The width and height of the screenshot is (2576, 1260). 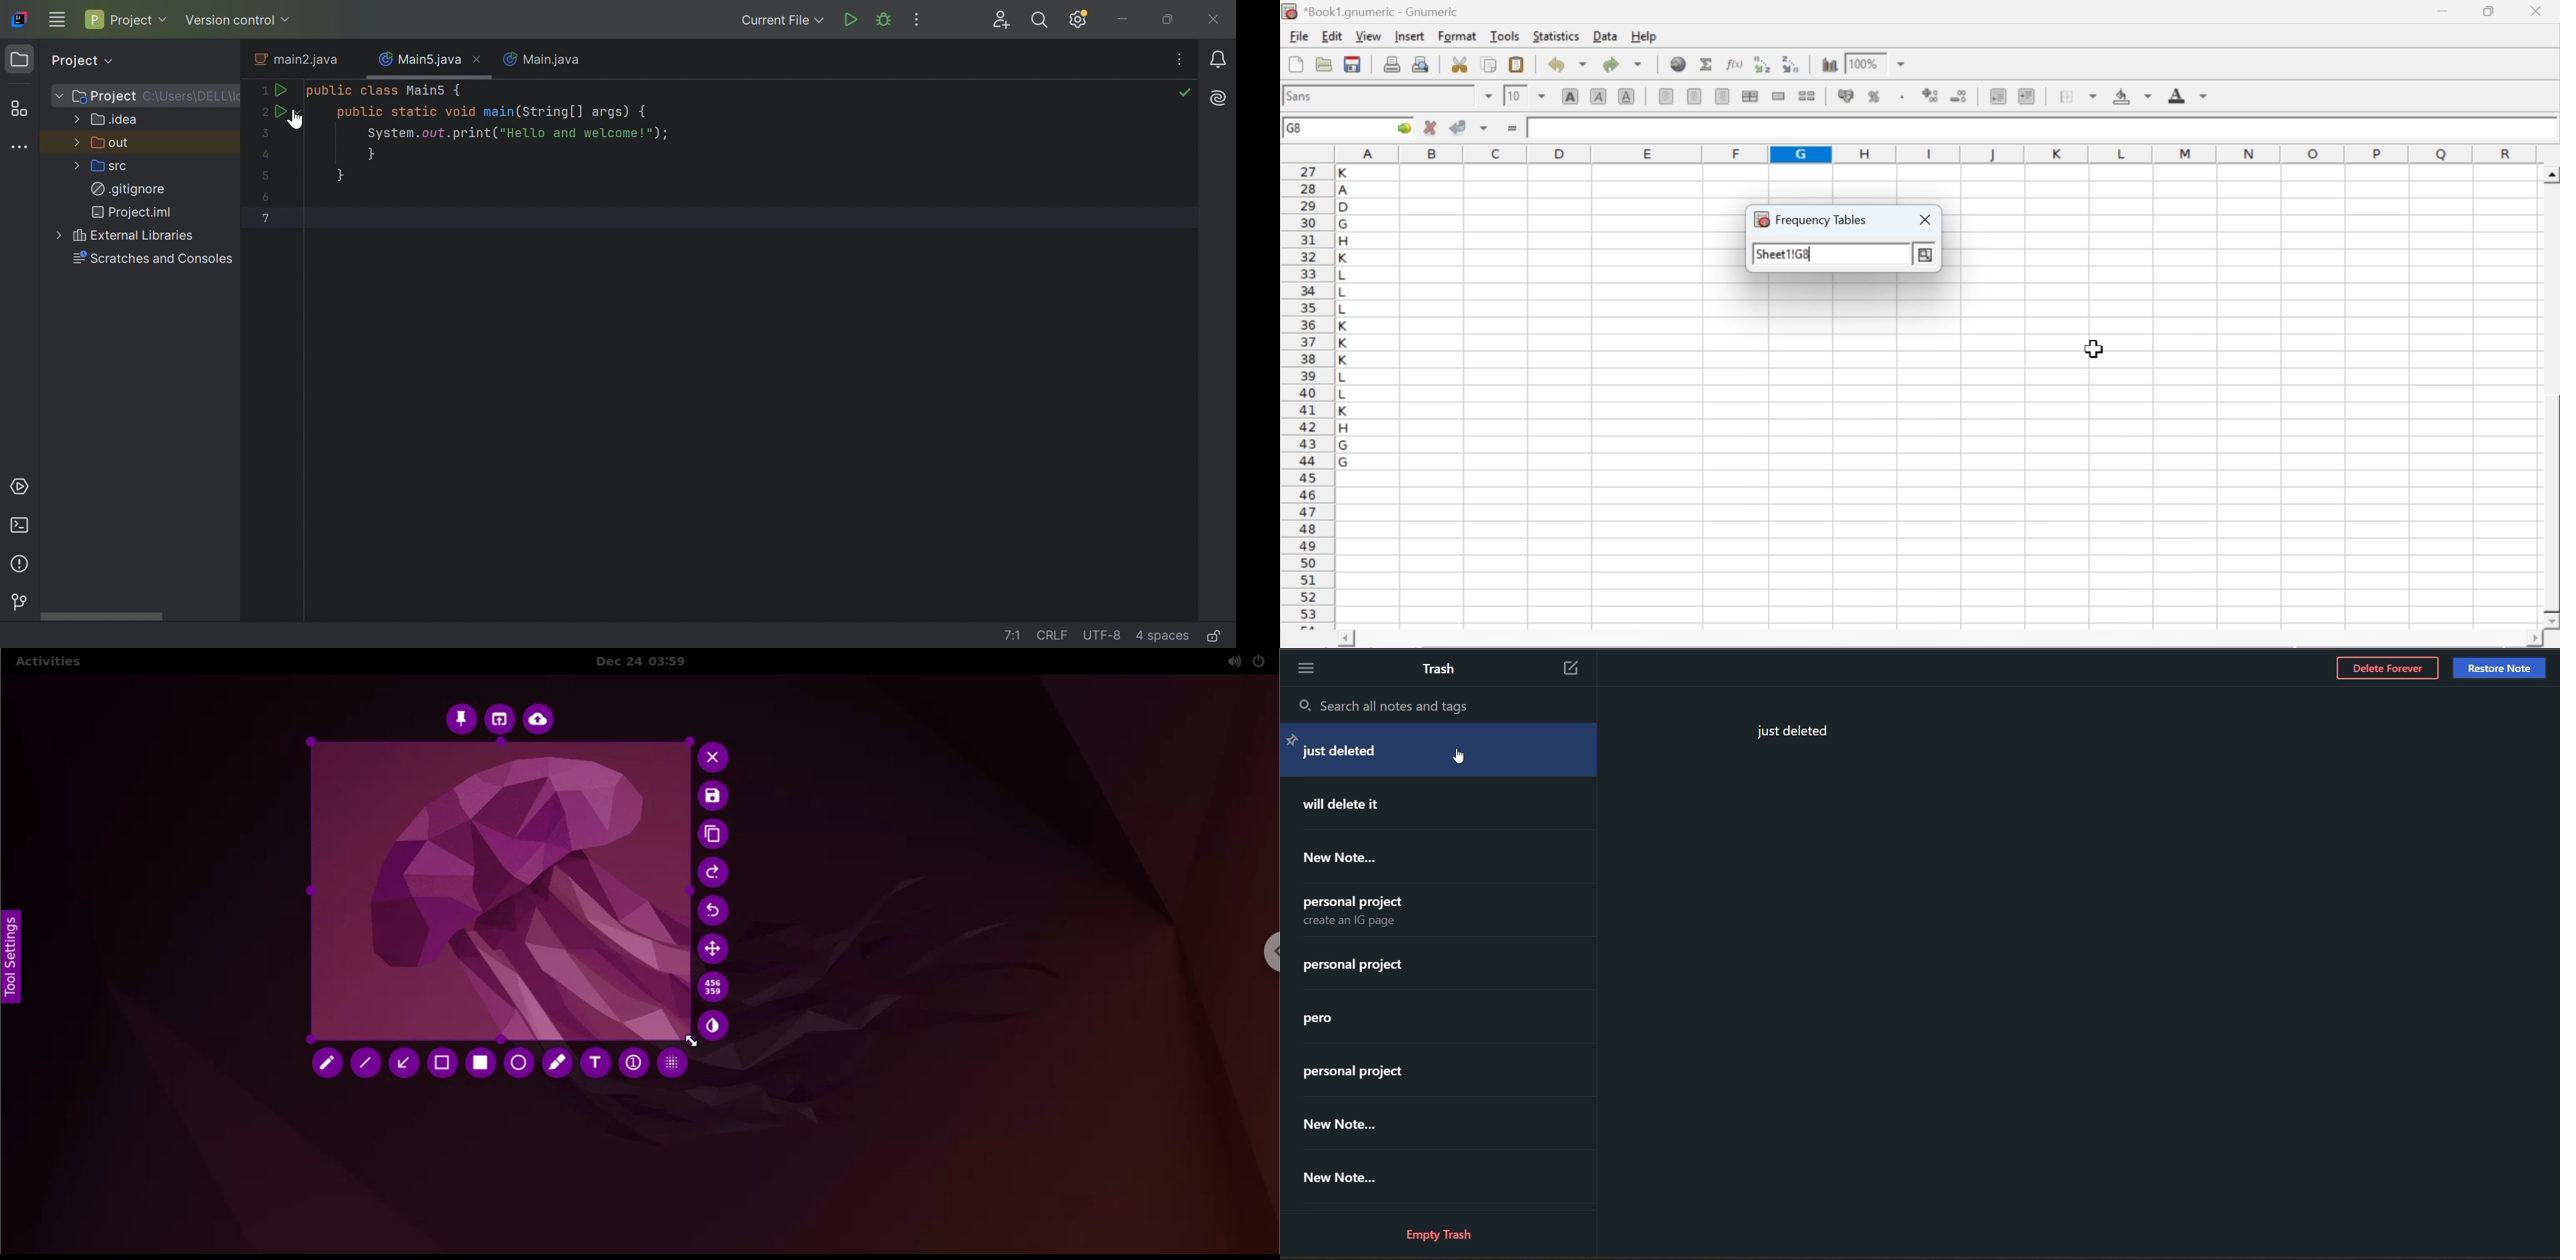 I want to click on Run, so click(x=280, y=110).